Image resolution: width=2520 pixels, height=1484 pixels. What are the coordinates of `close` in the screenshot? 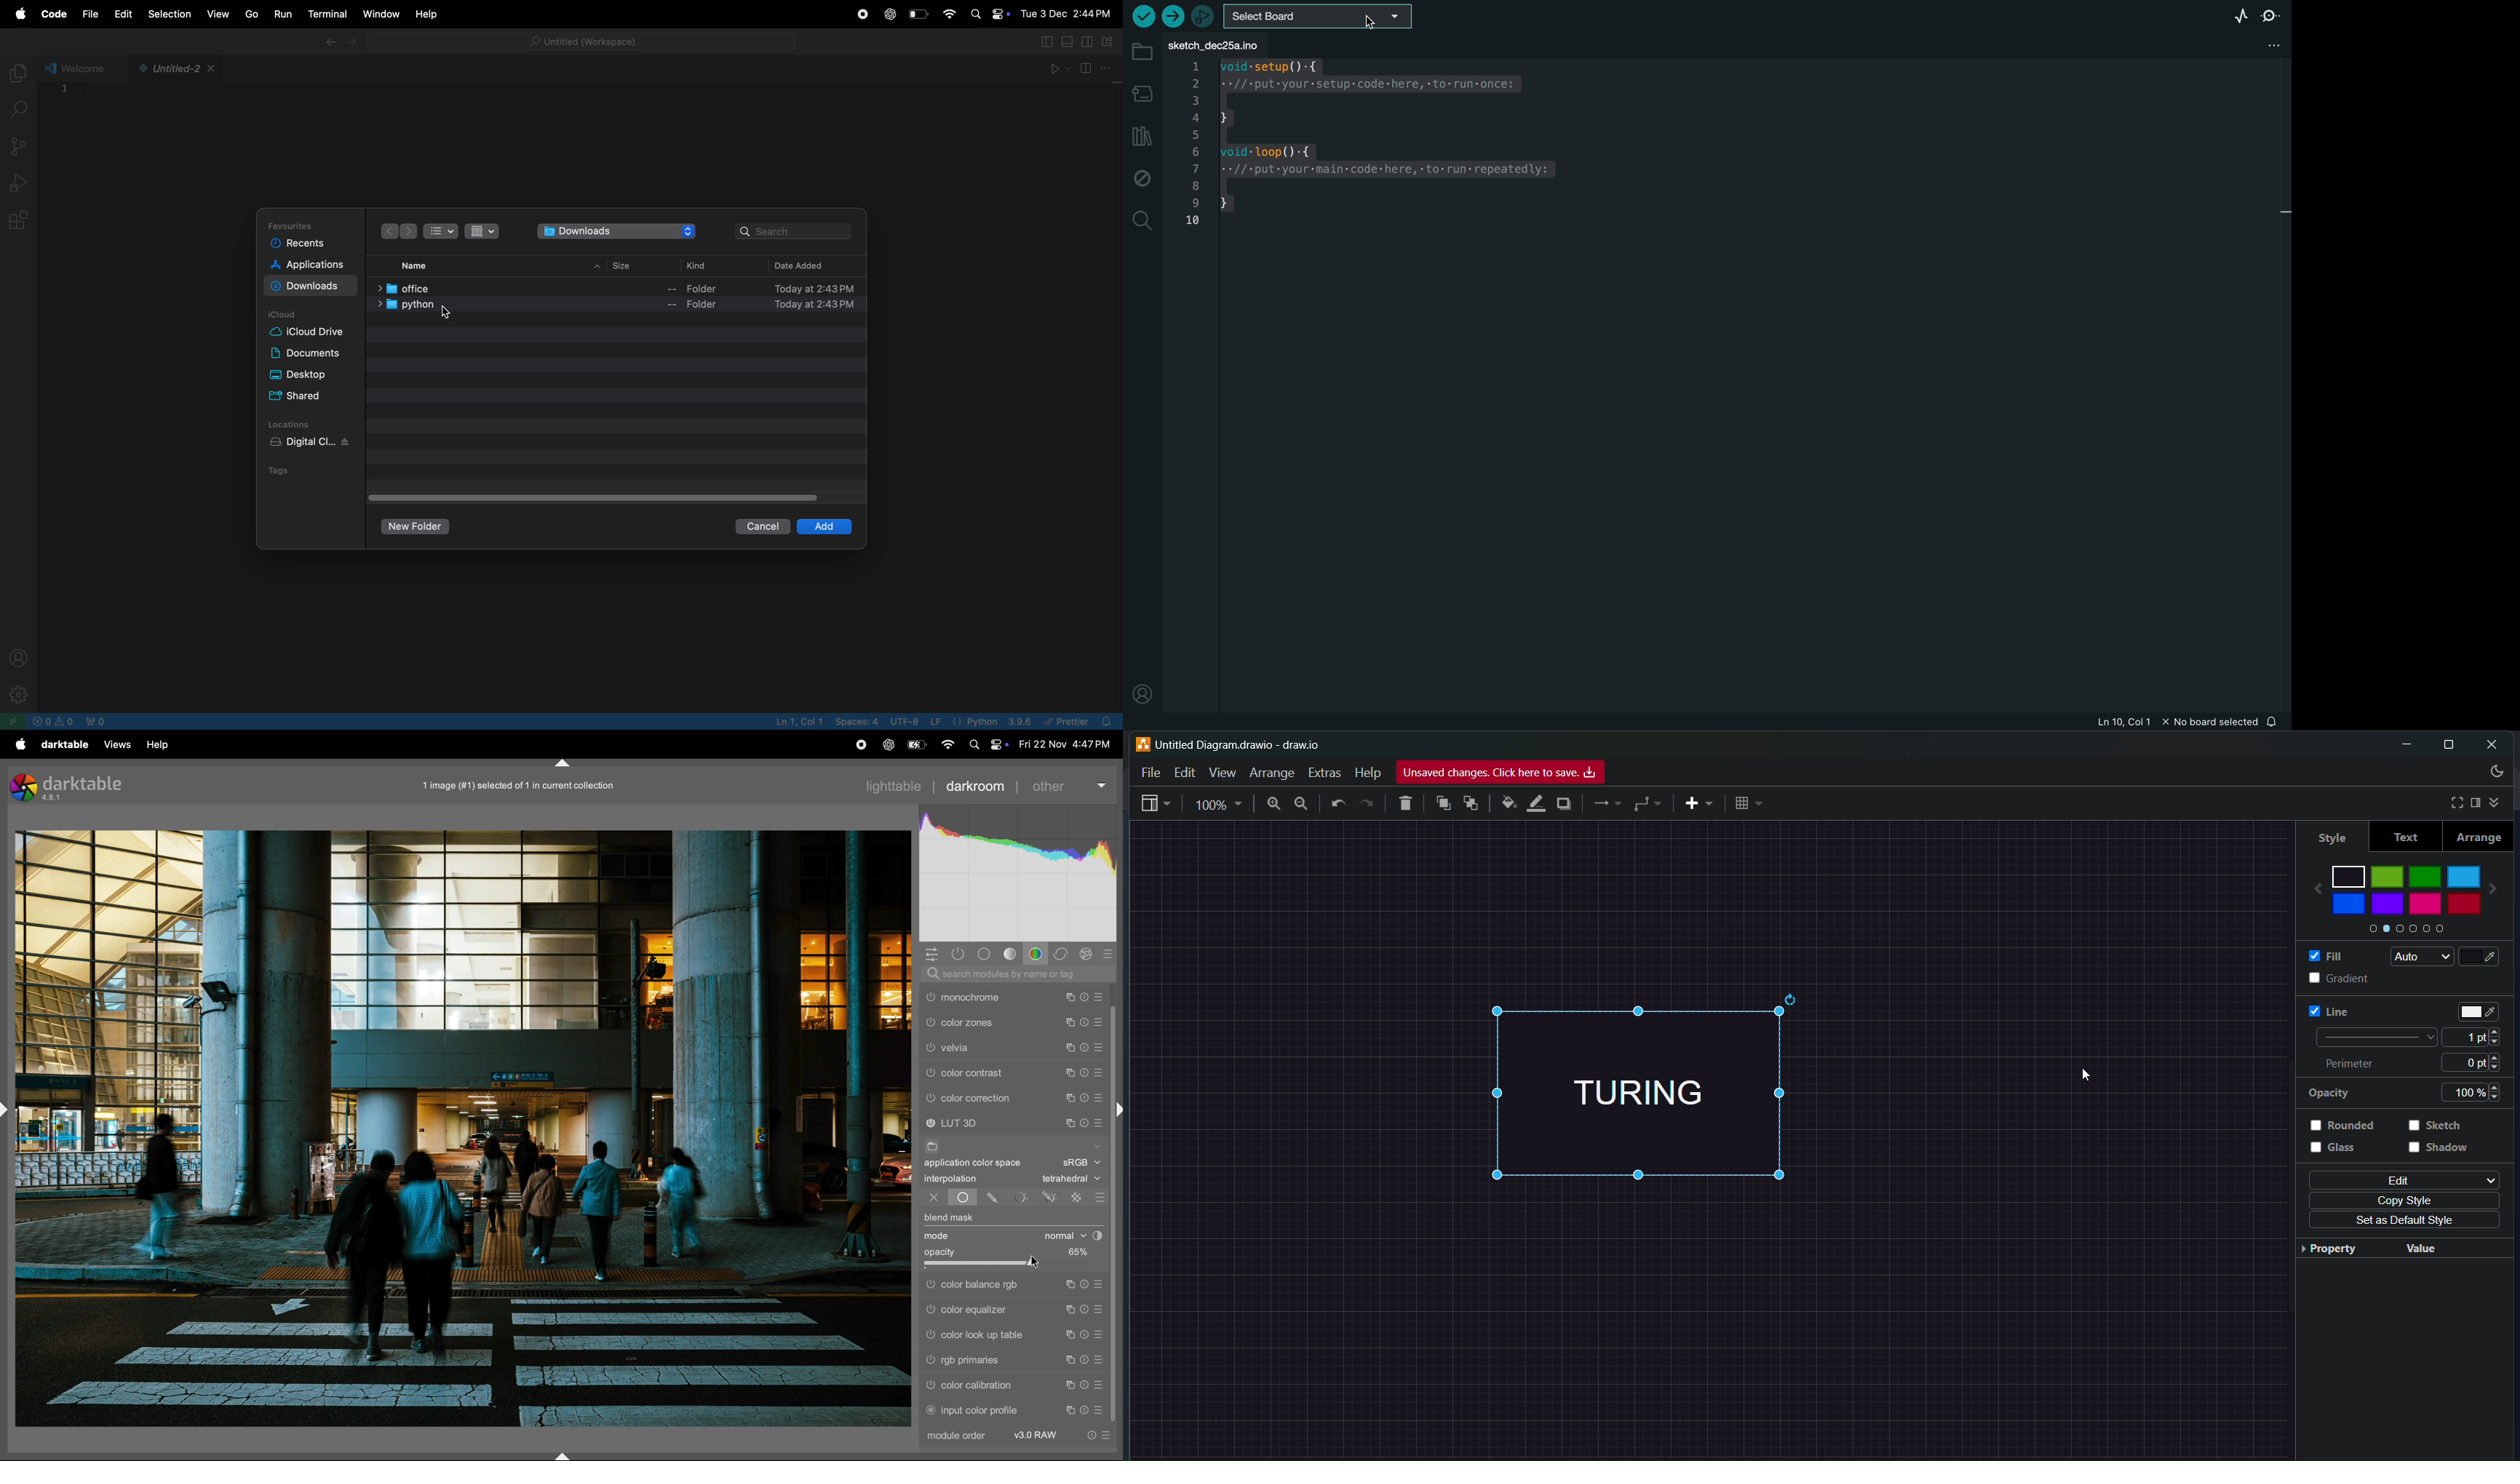 It's located at (2493, 744).